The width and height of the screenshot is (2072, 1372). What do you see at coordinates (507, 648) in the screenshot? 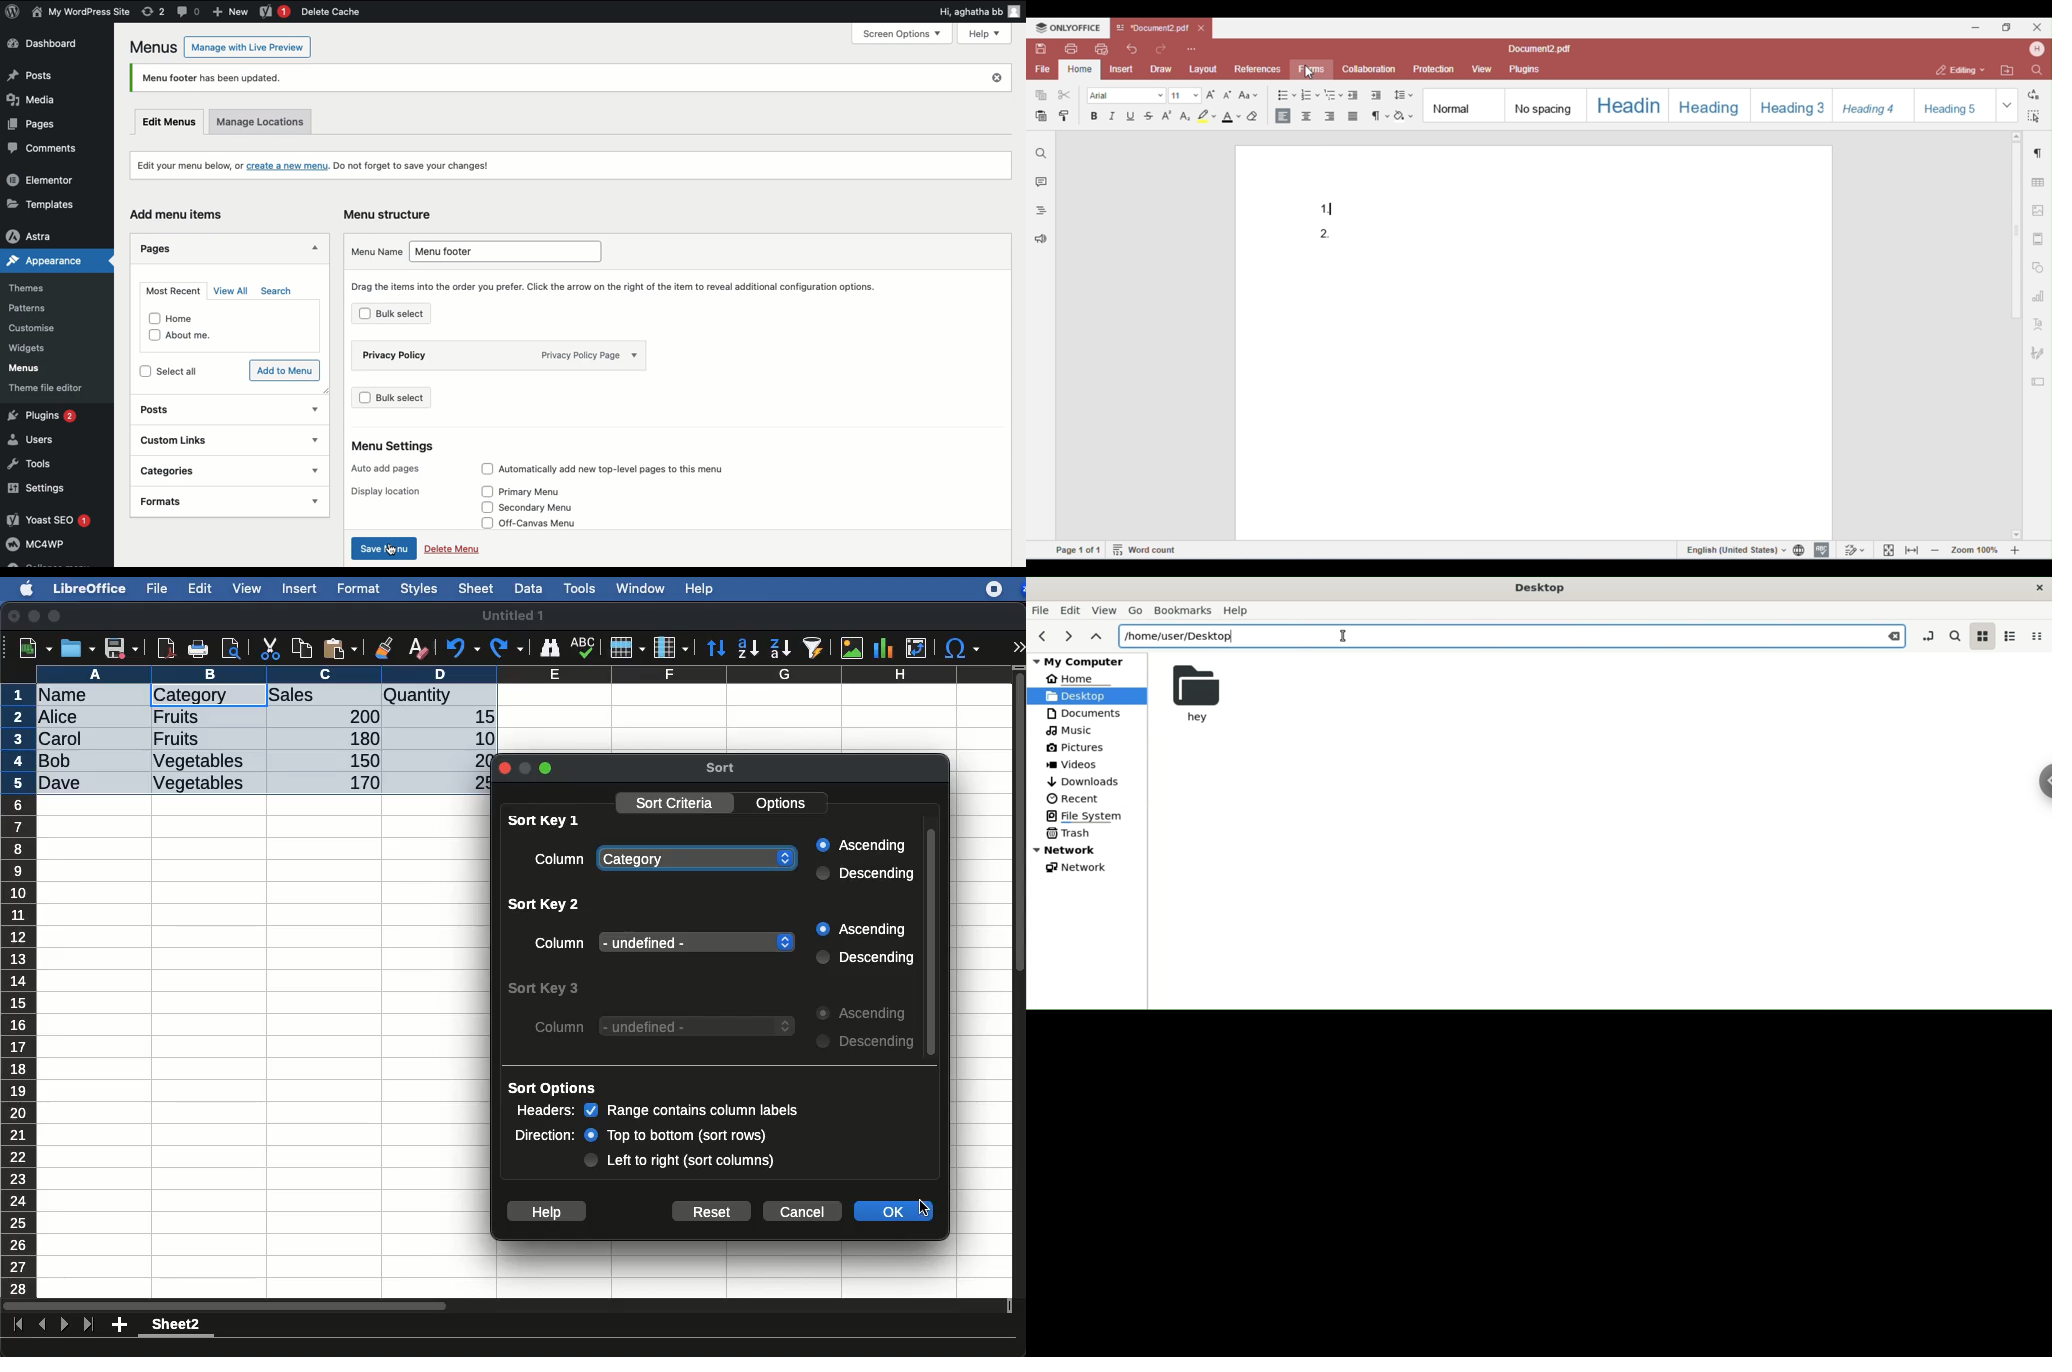
I see `redo` at bounding box center [507, 648].